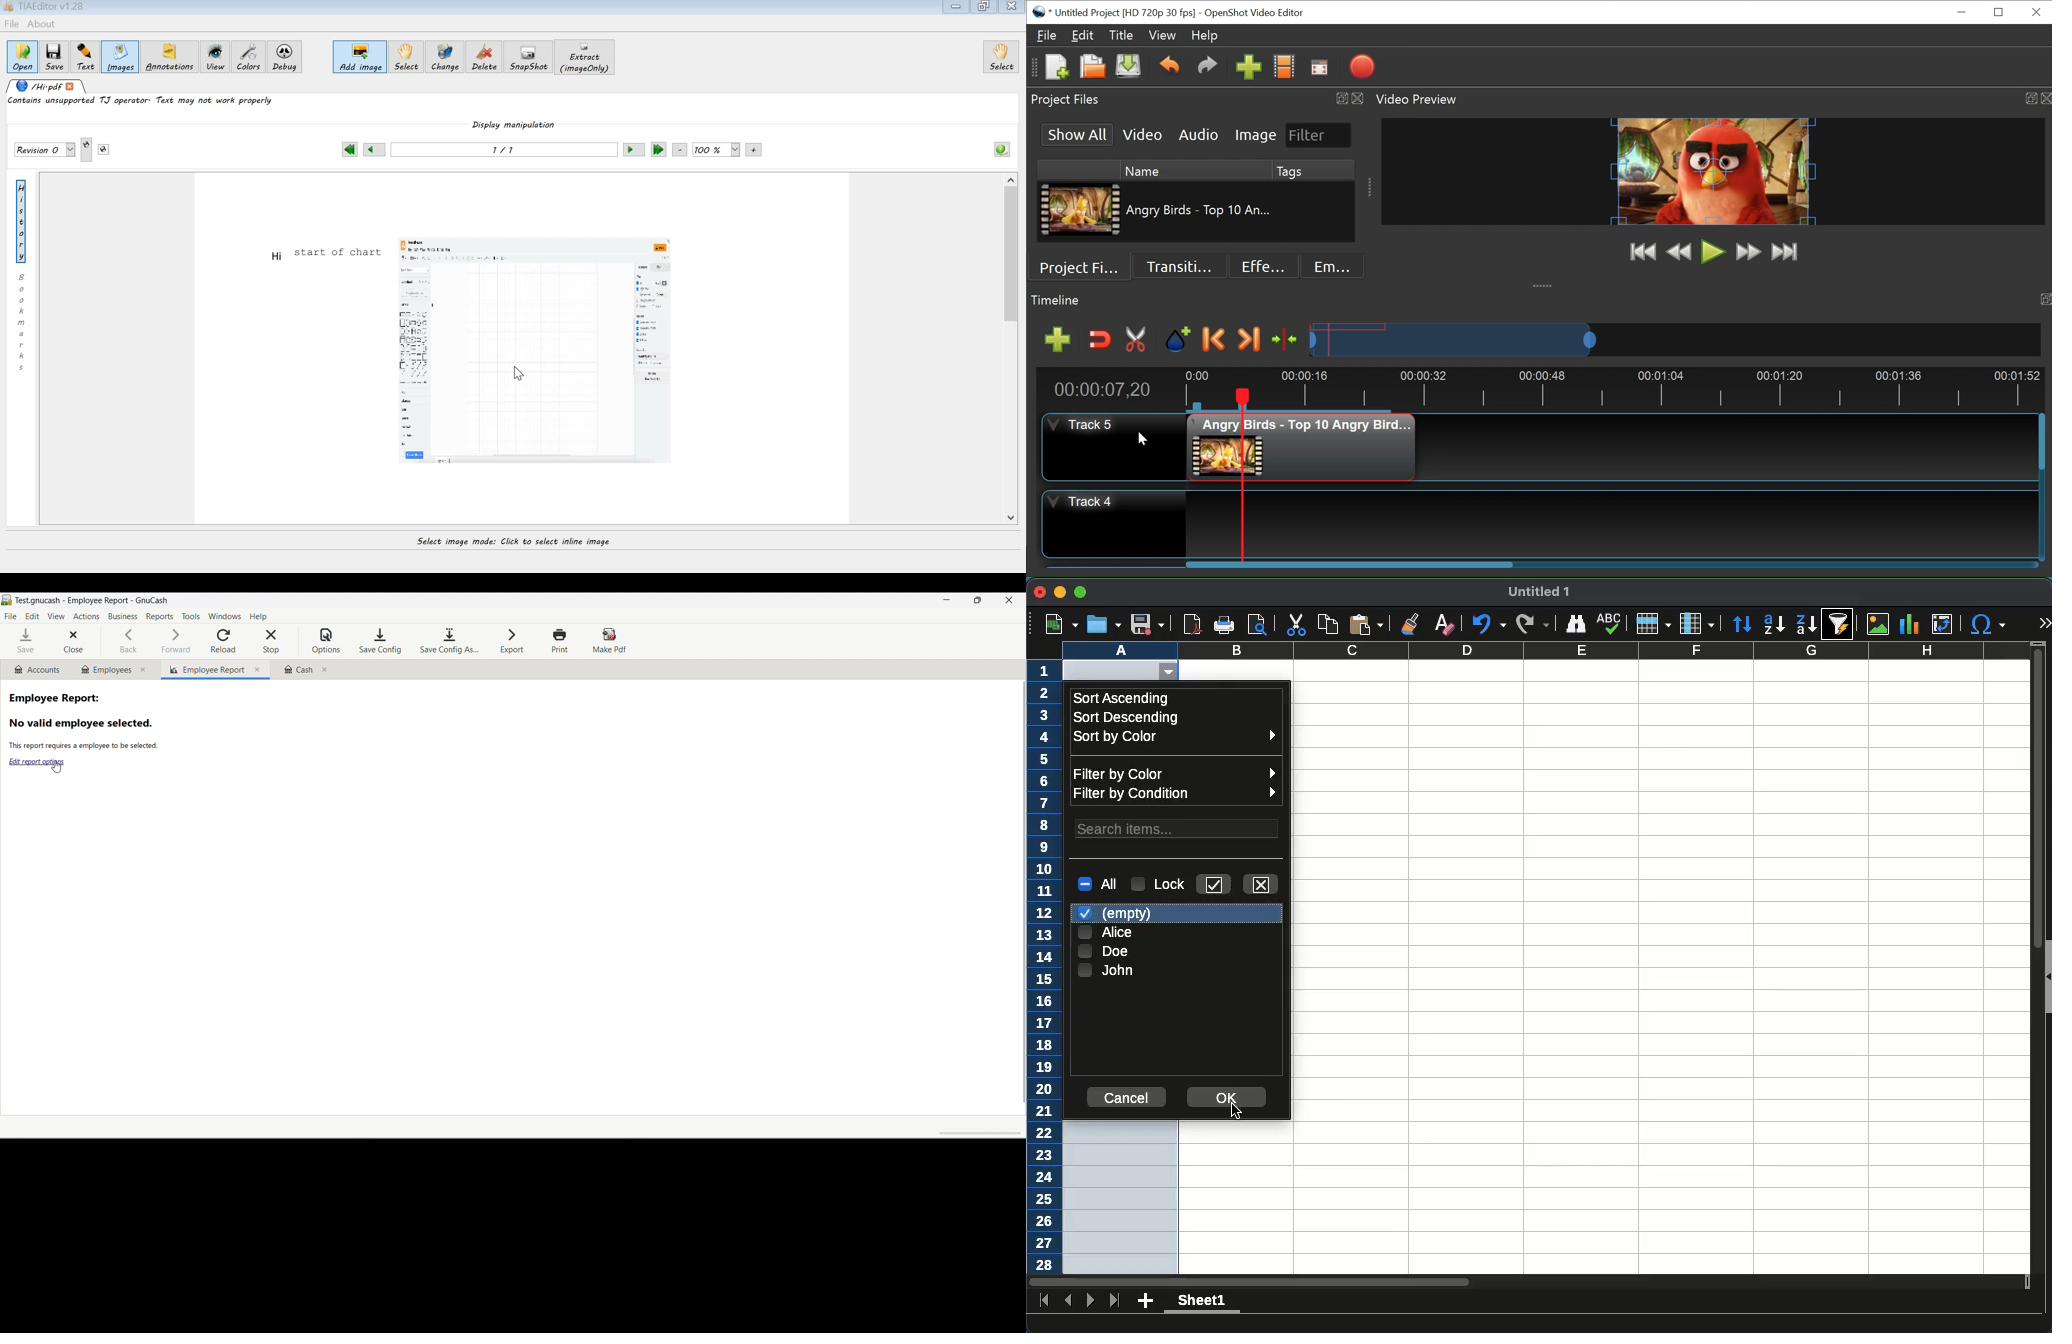 The width and height of the screenshot is (2072, 1344). I want to click on view, so click(215, 58).